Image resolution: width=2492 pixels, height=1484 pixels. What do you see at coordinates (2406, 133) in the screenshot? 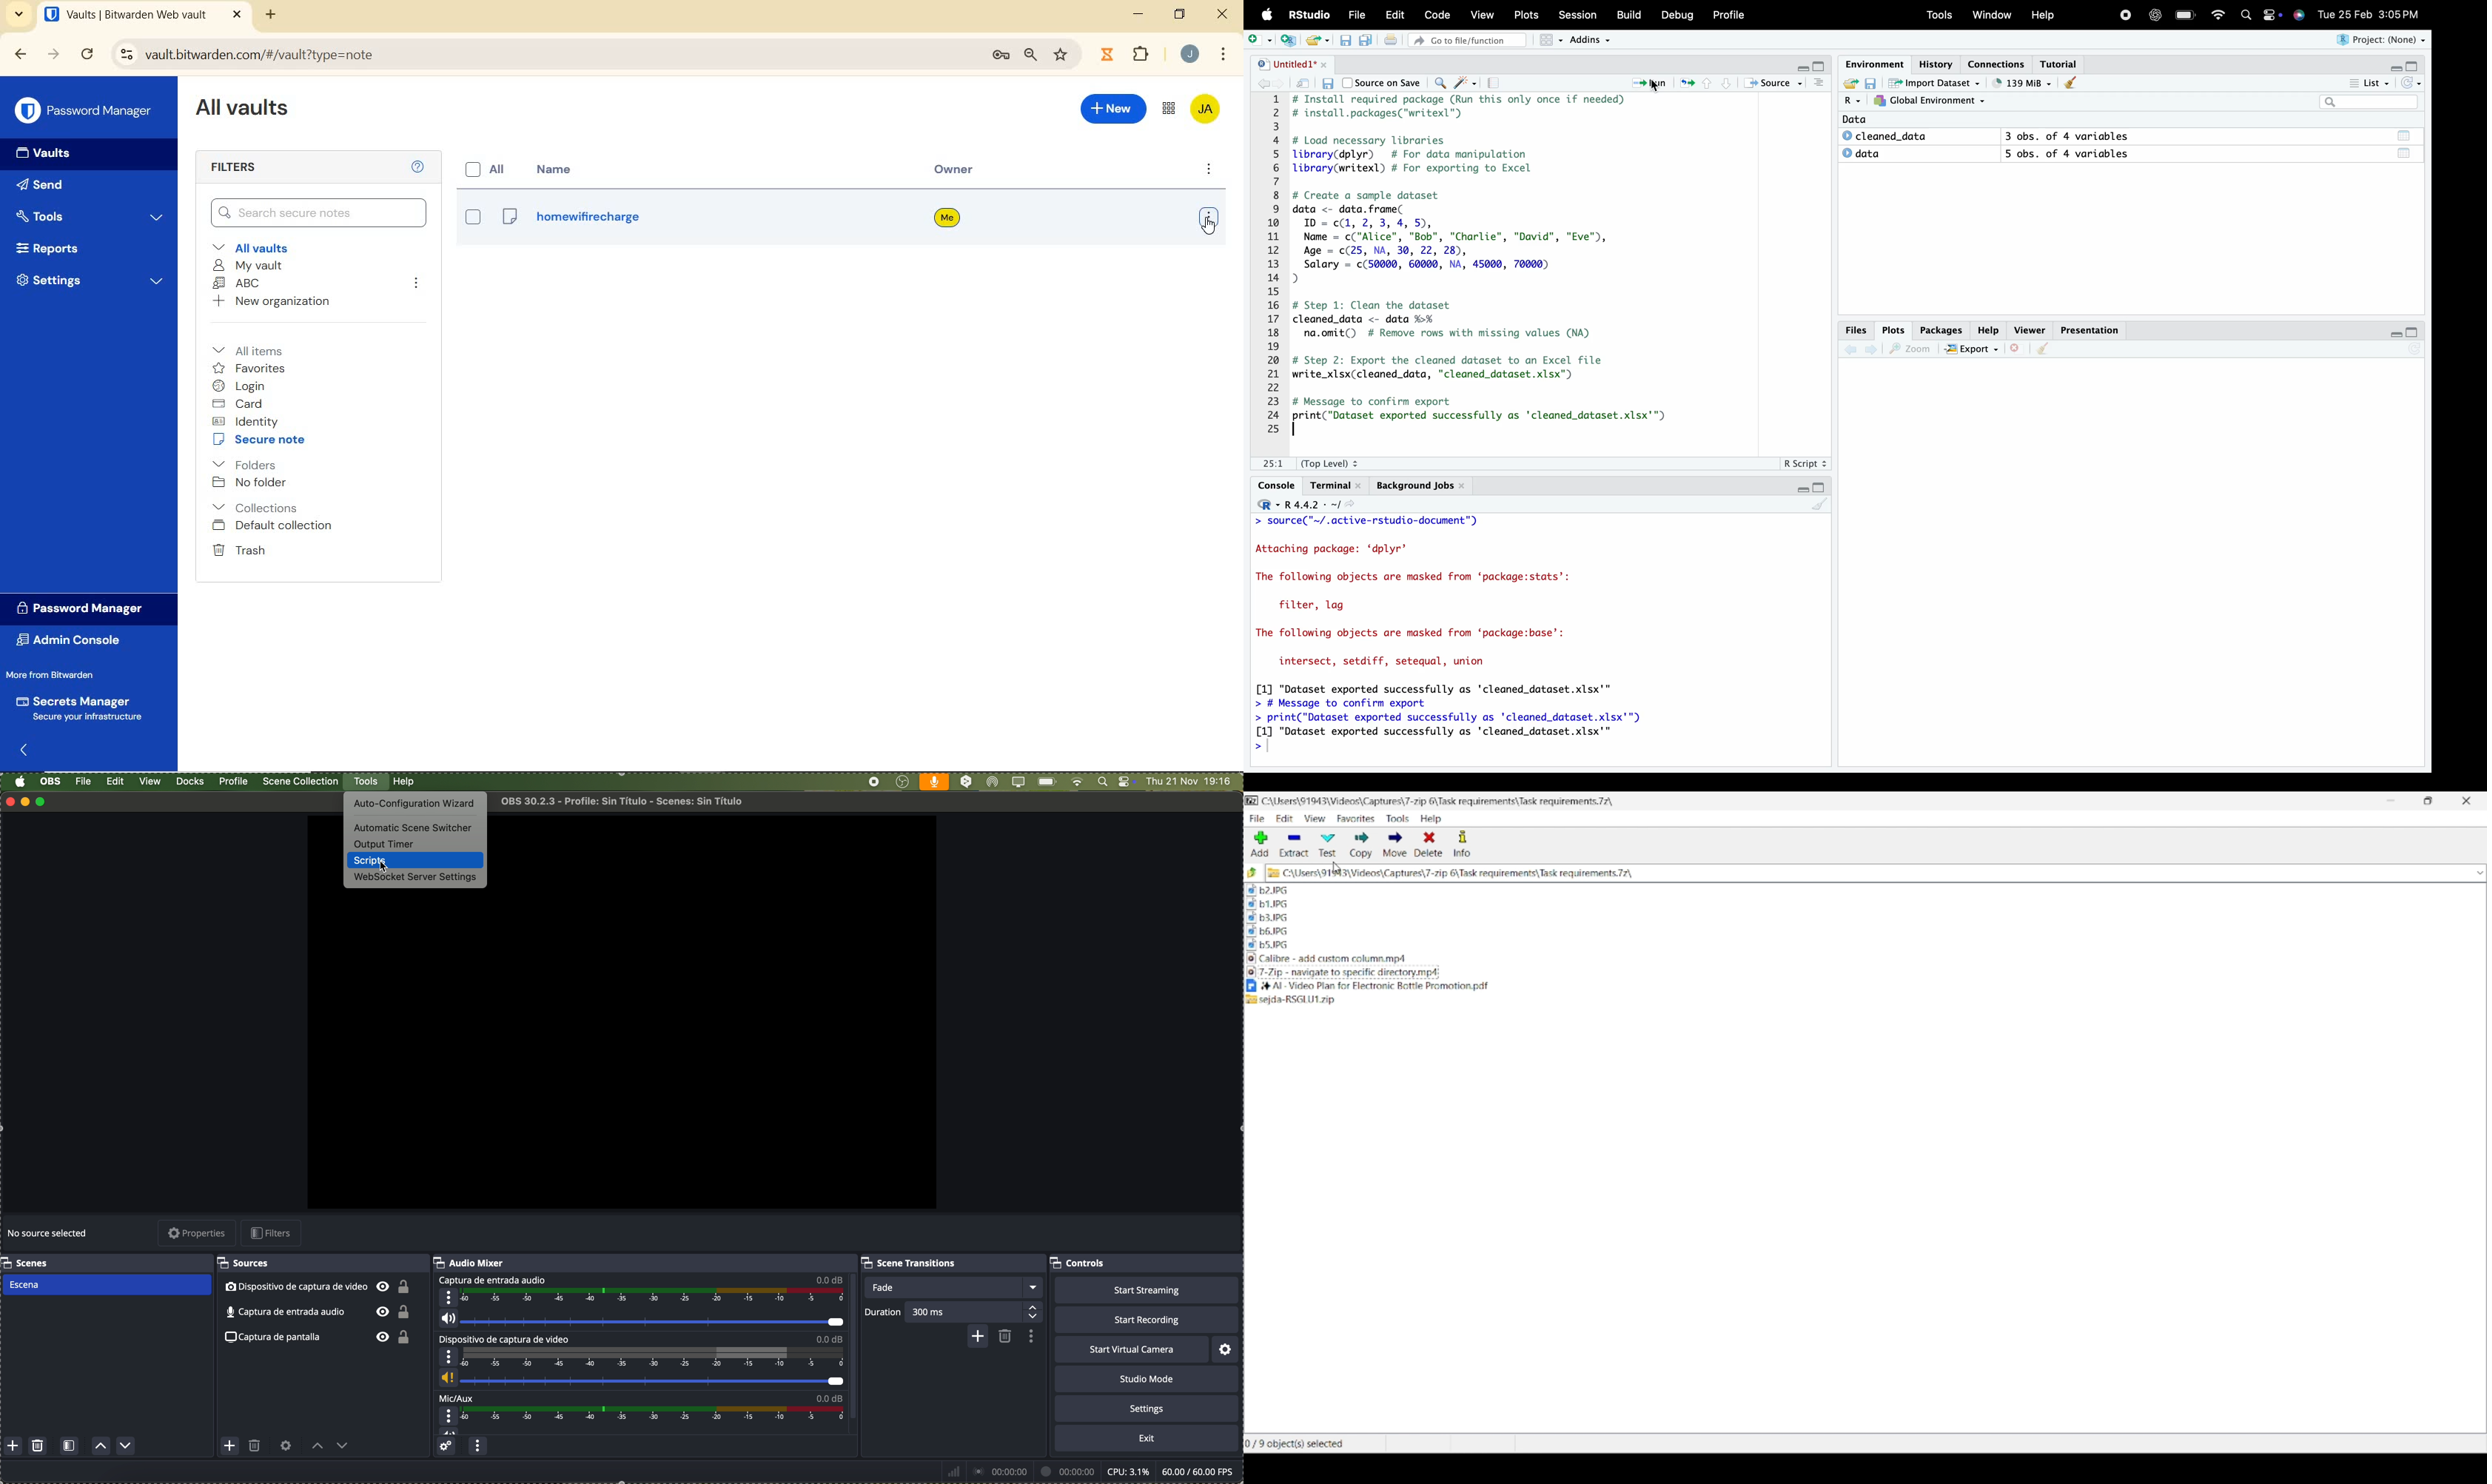
I see `Data/Table` at bounding box center [2406, 133].